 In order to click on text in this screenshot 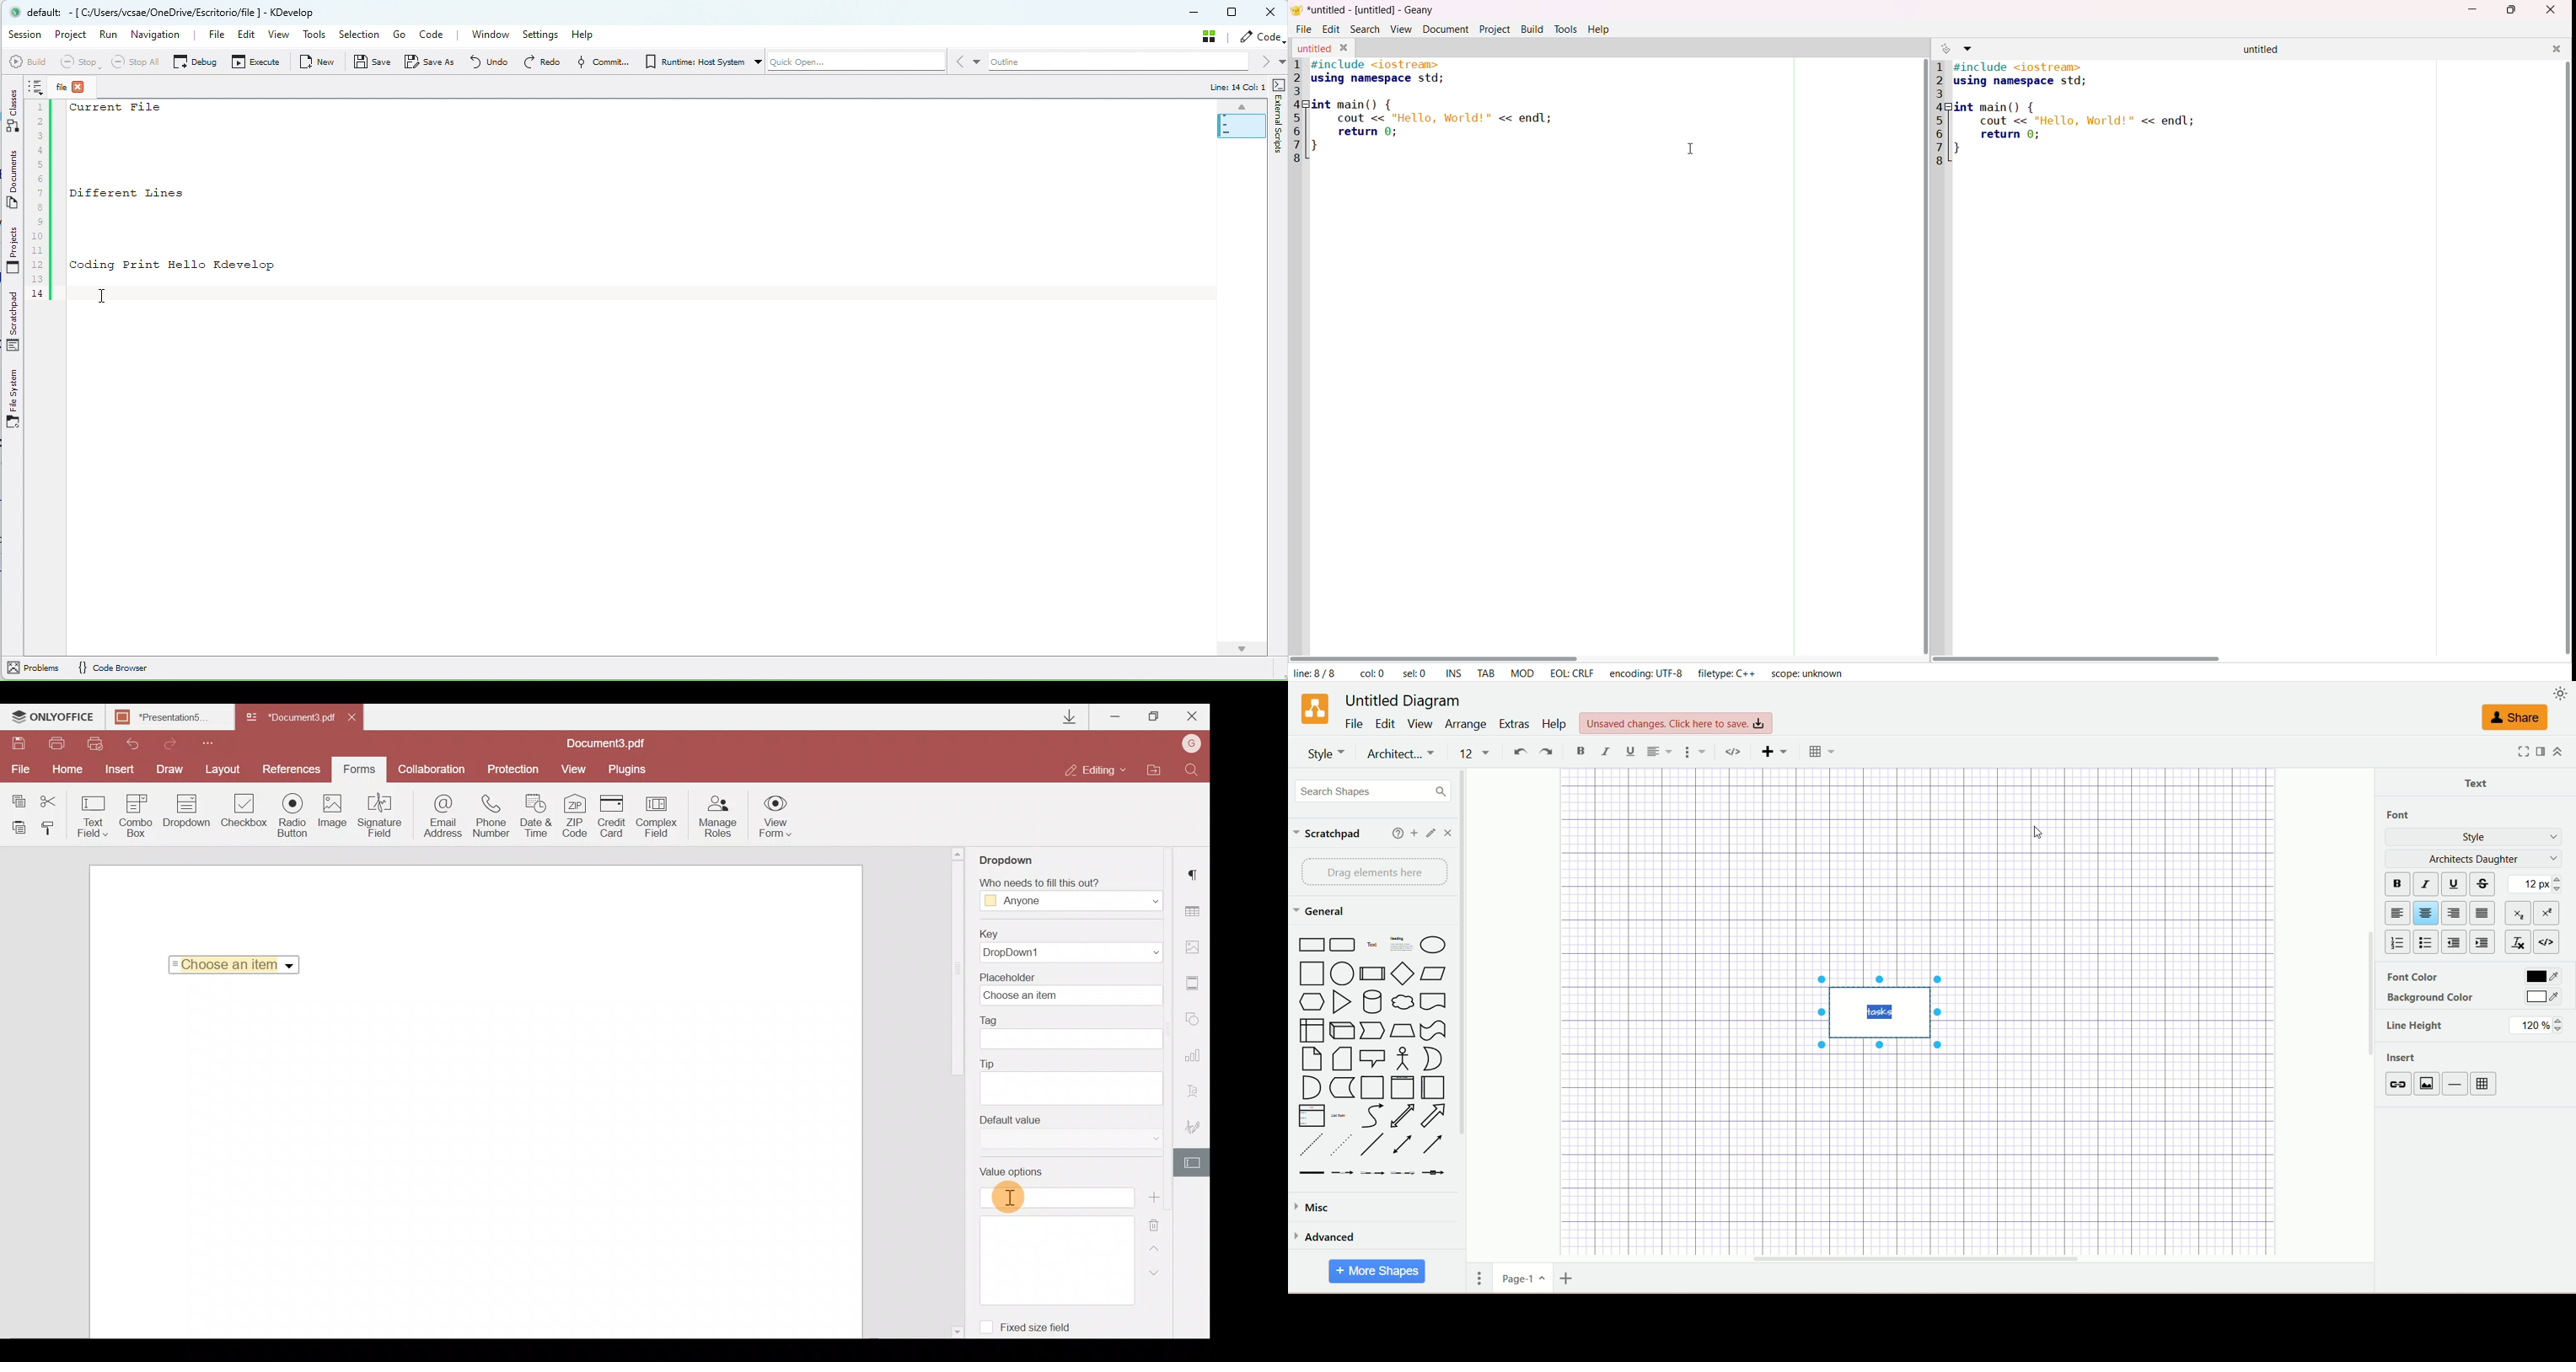, I will do `click(2479, 781)`.